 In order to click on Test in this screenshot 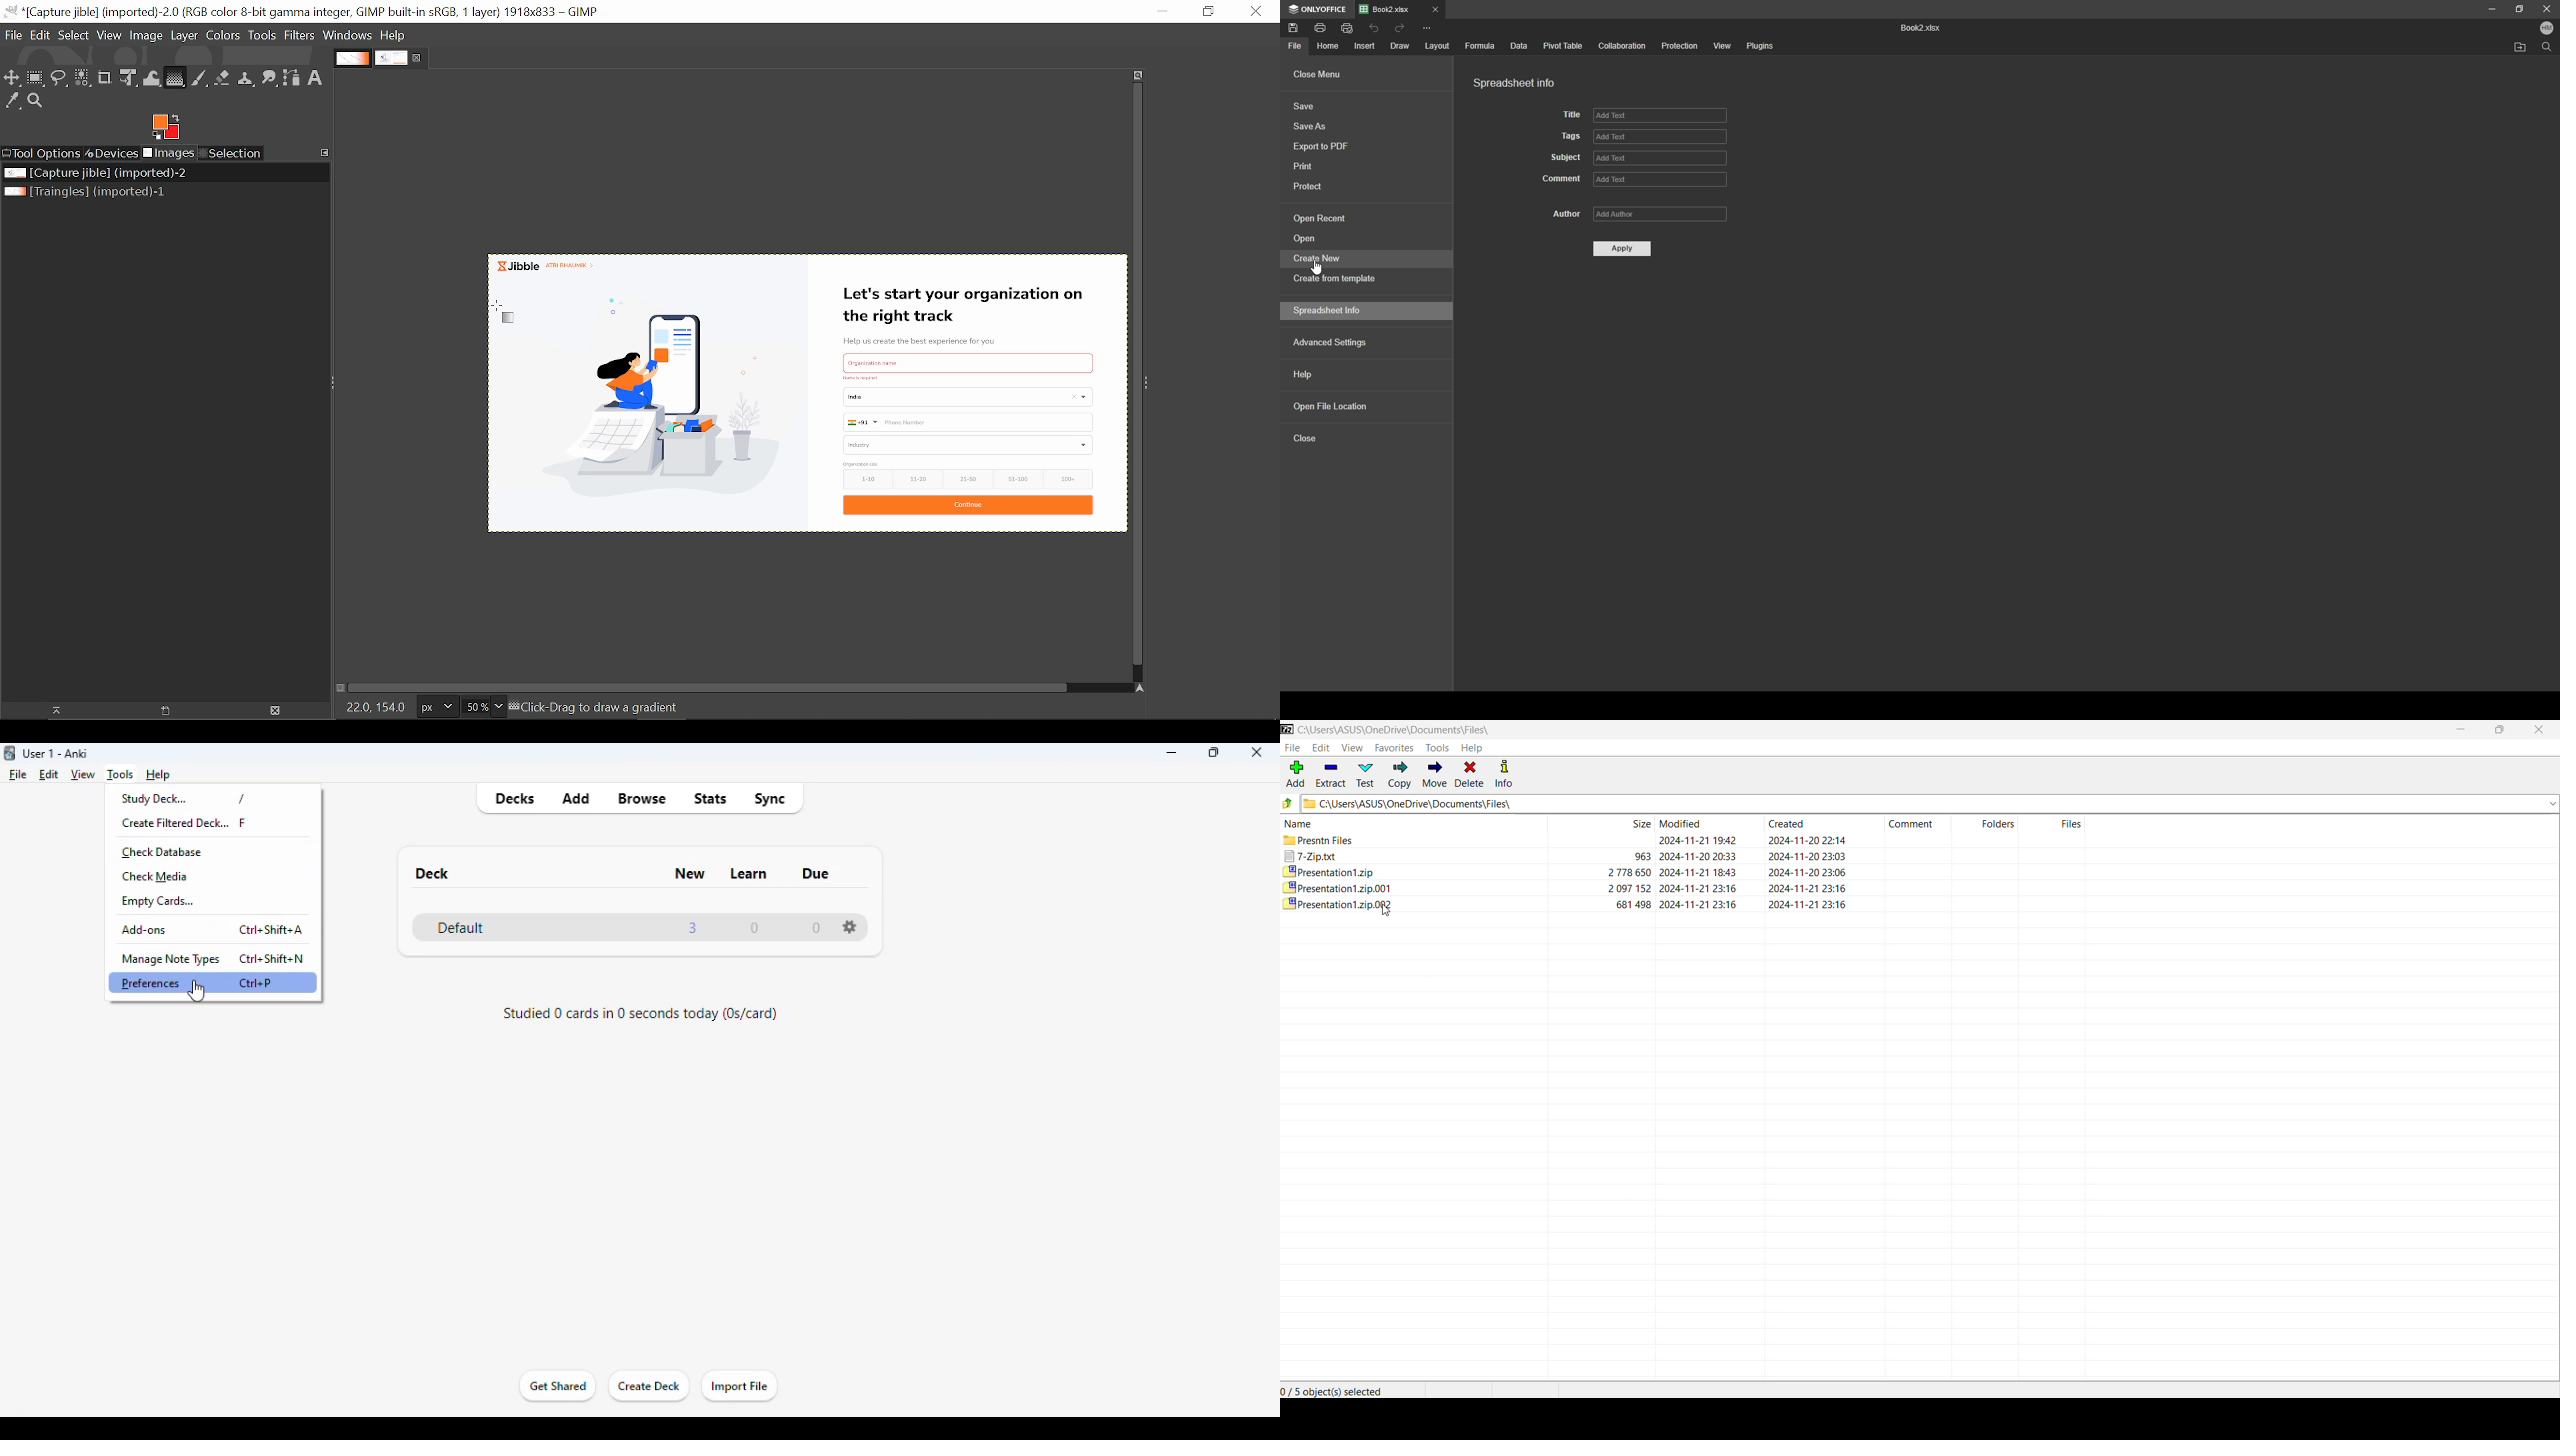, I will do `click(1366, 774)`.